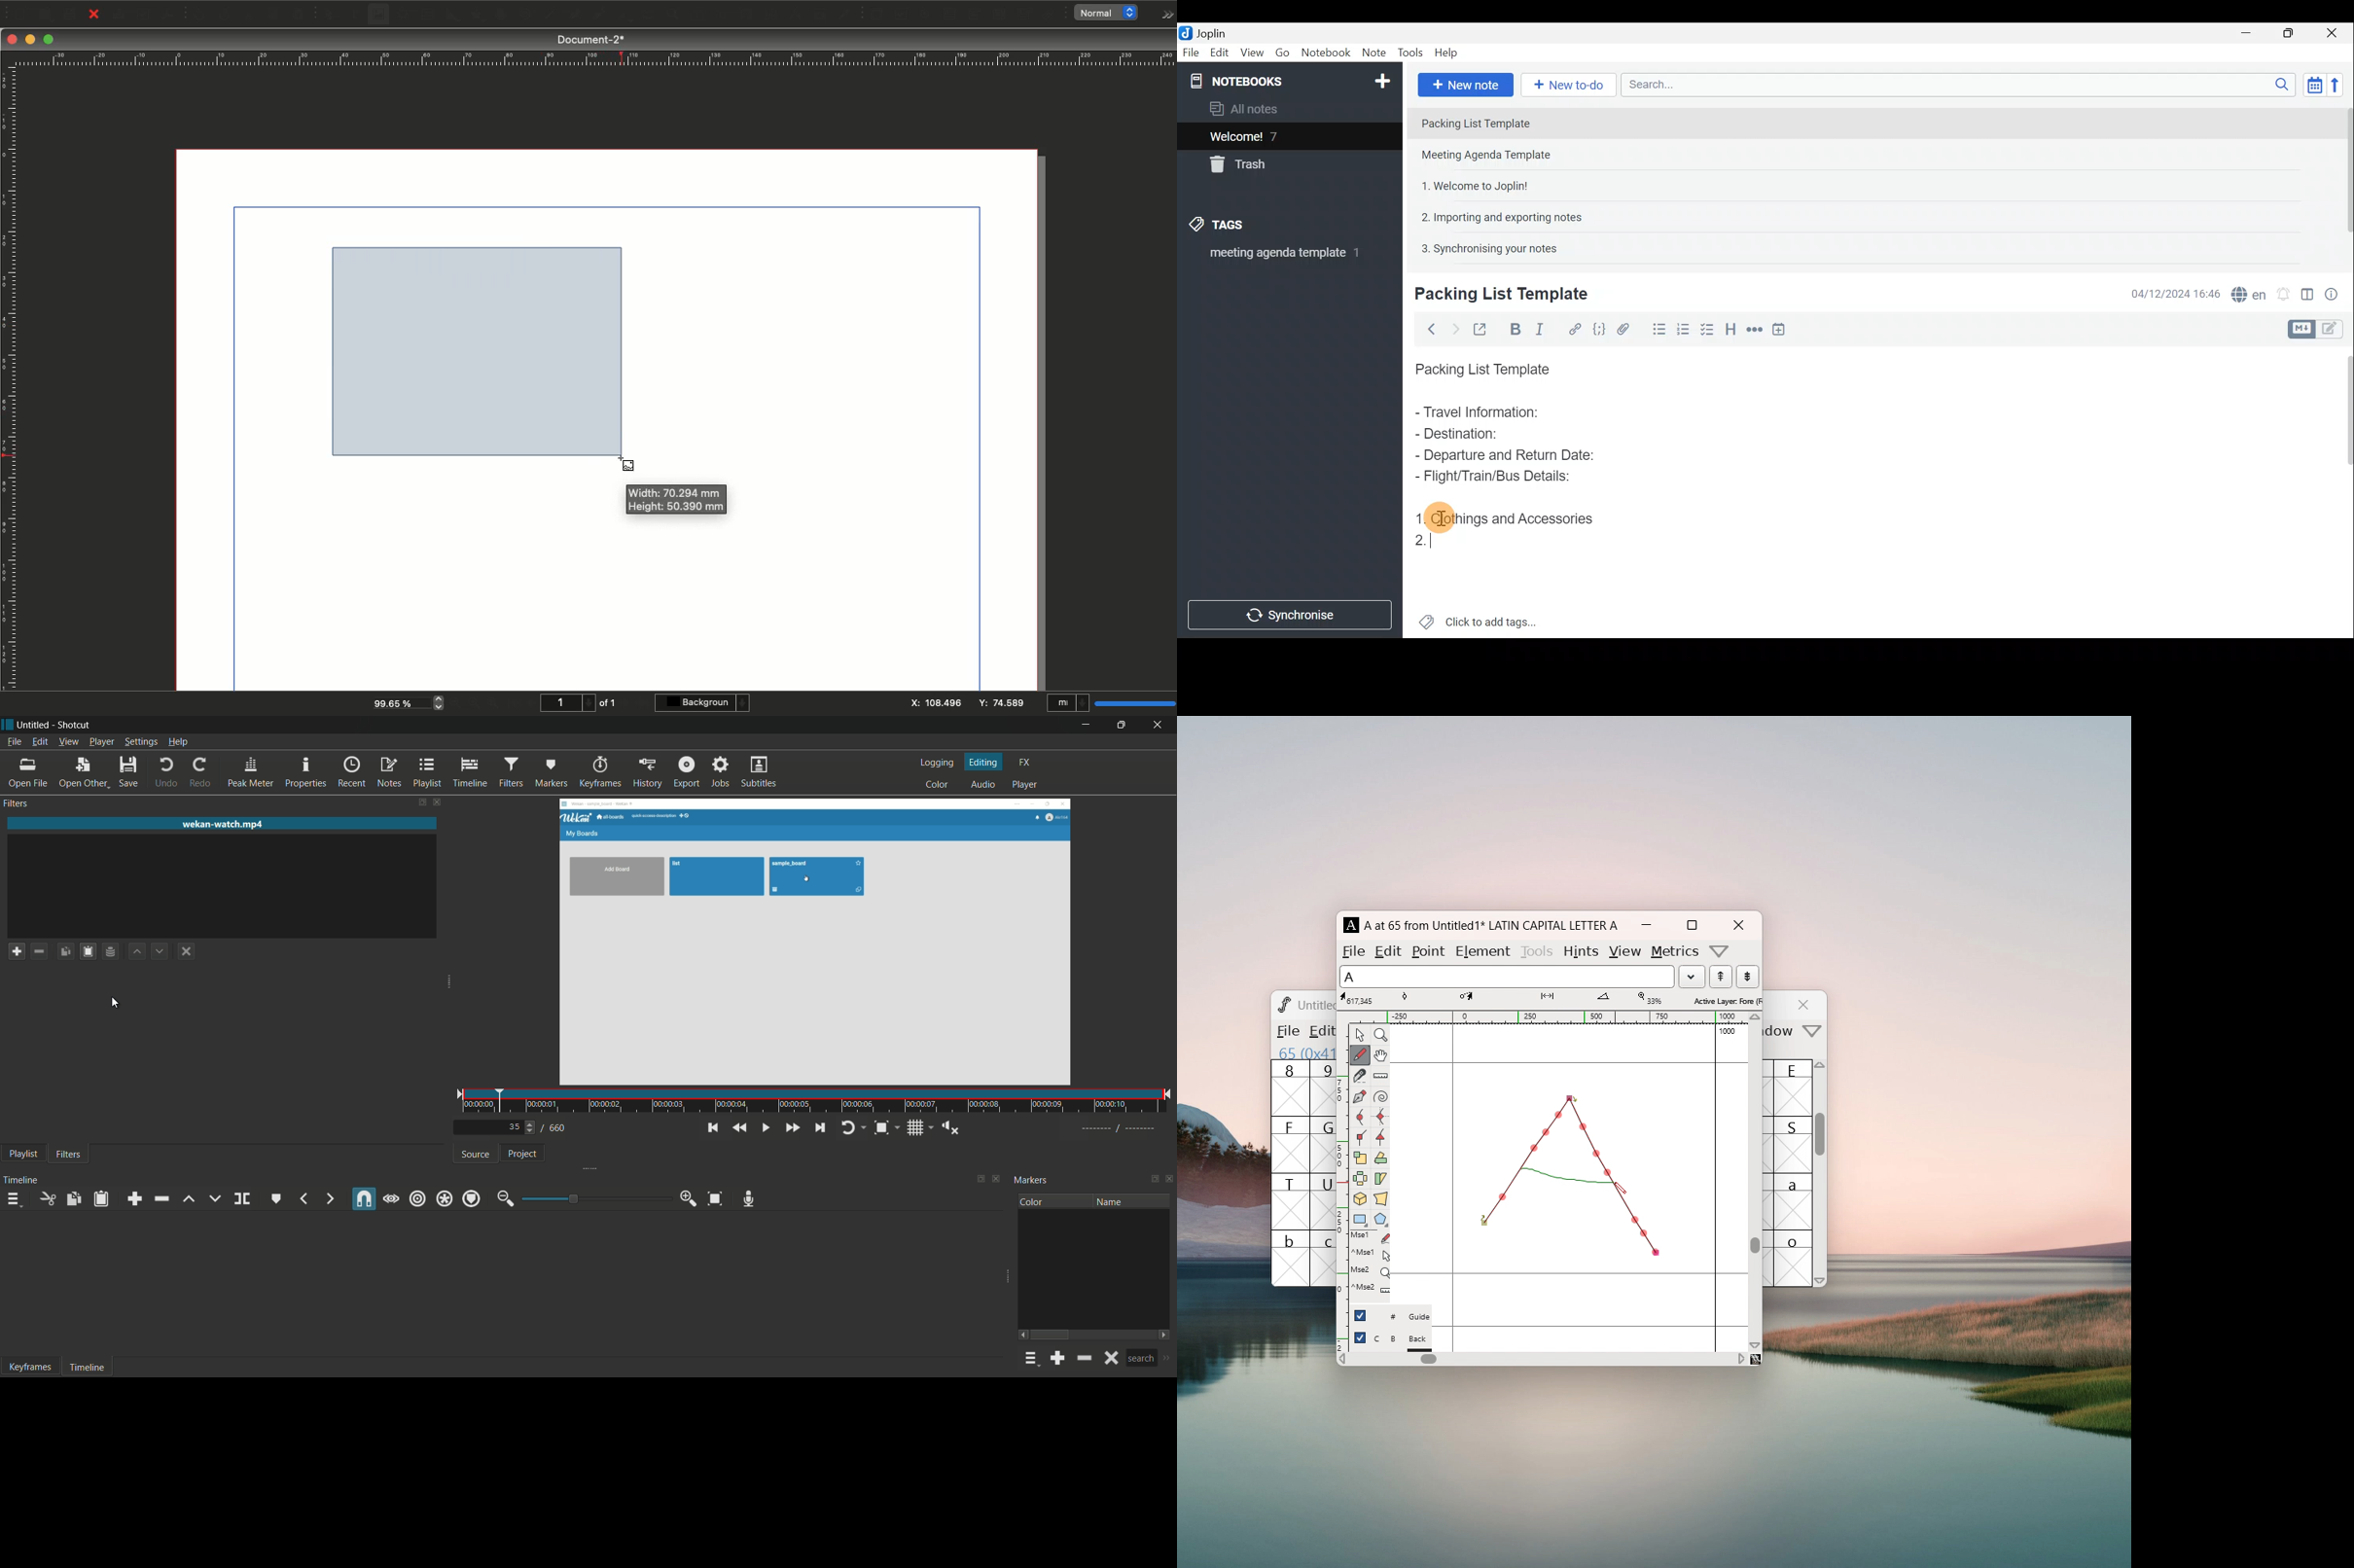  What do you see at coordinates (15, 951) in the screenshot?
I see `add a filter` at bounding box center [15, 951].